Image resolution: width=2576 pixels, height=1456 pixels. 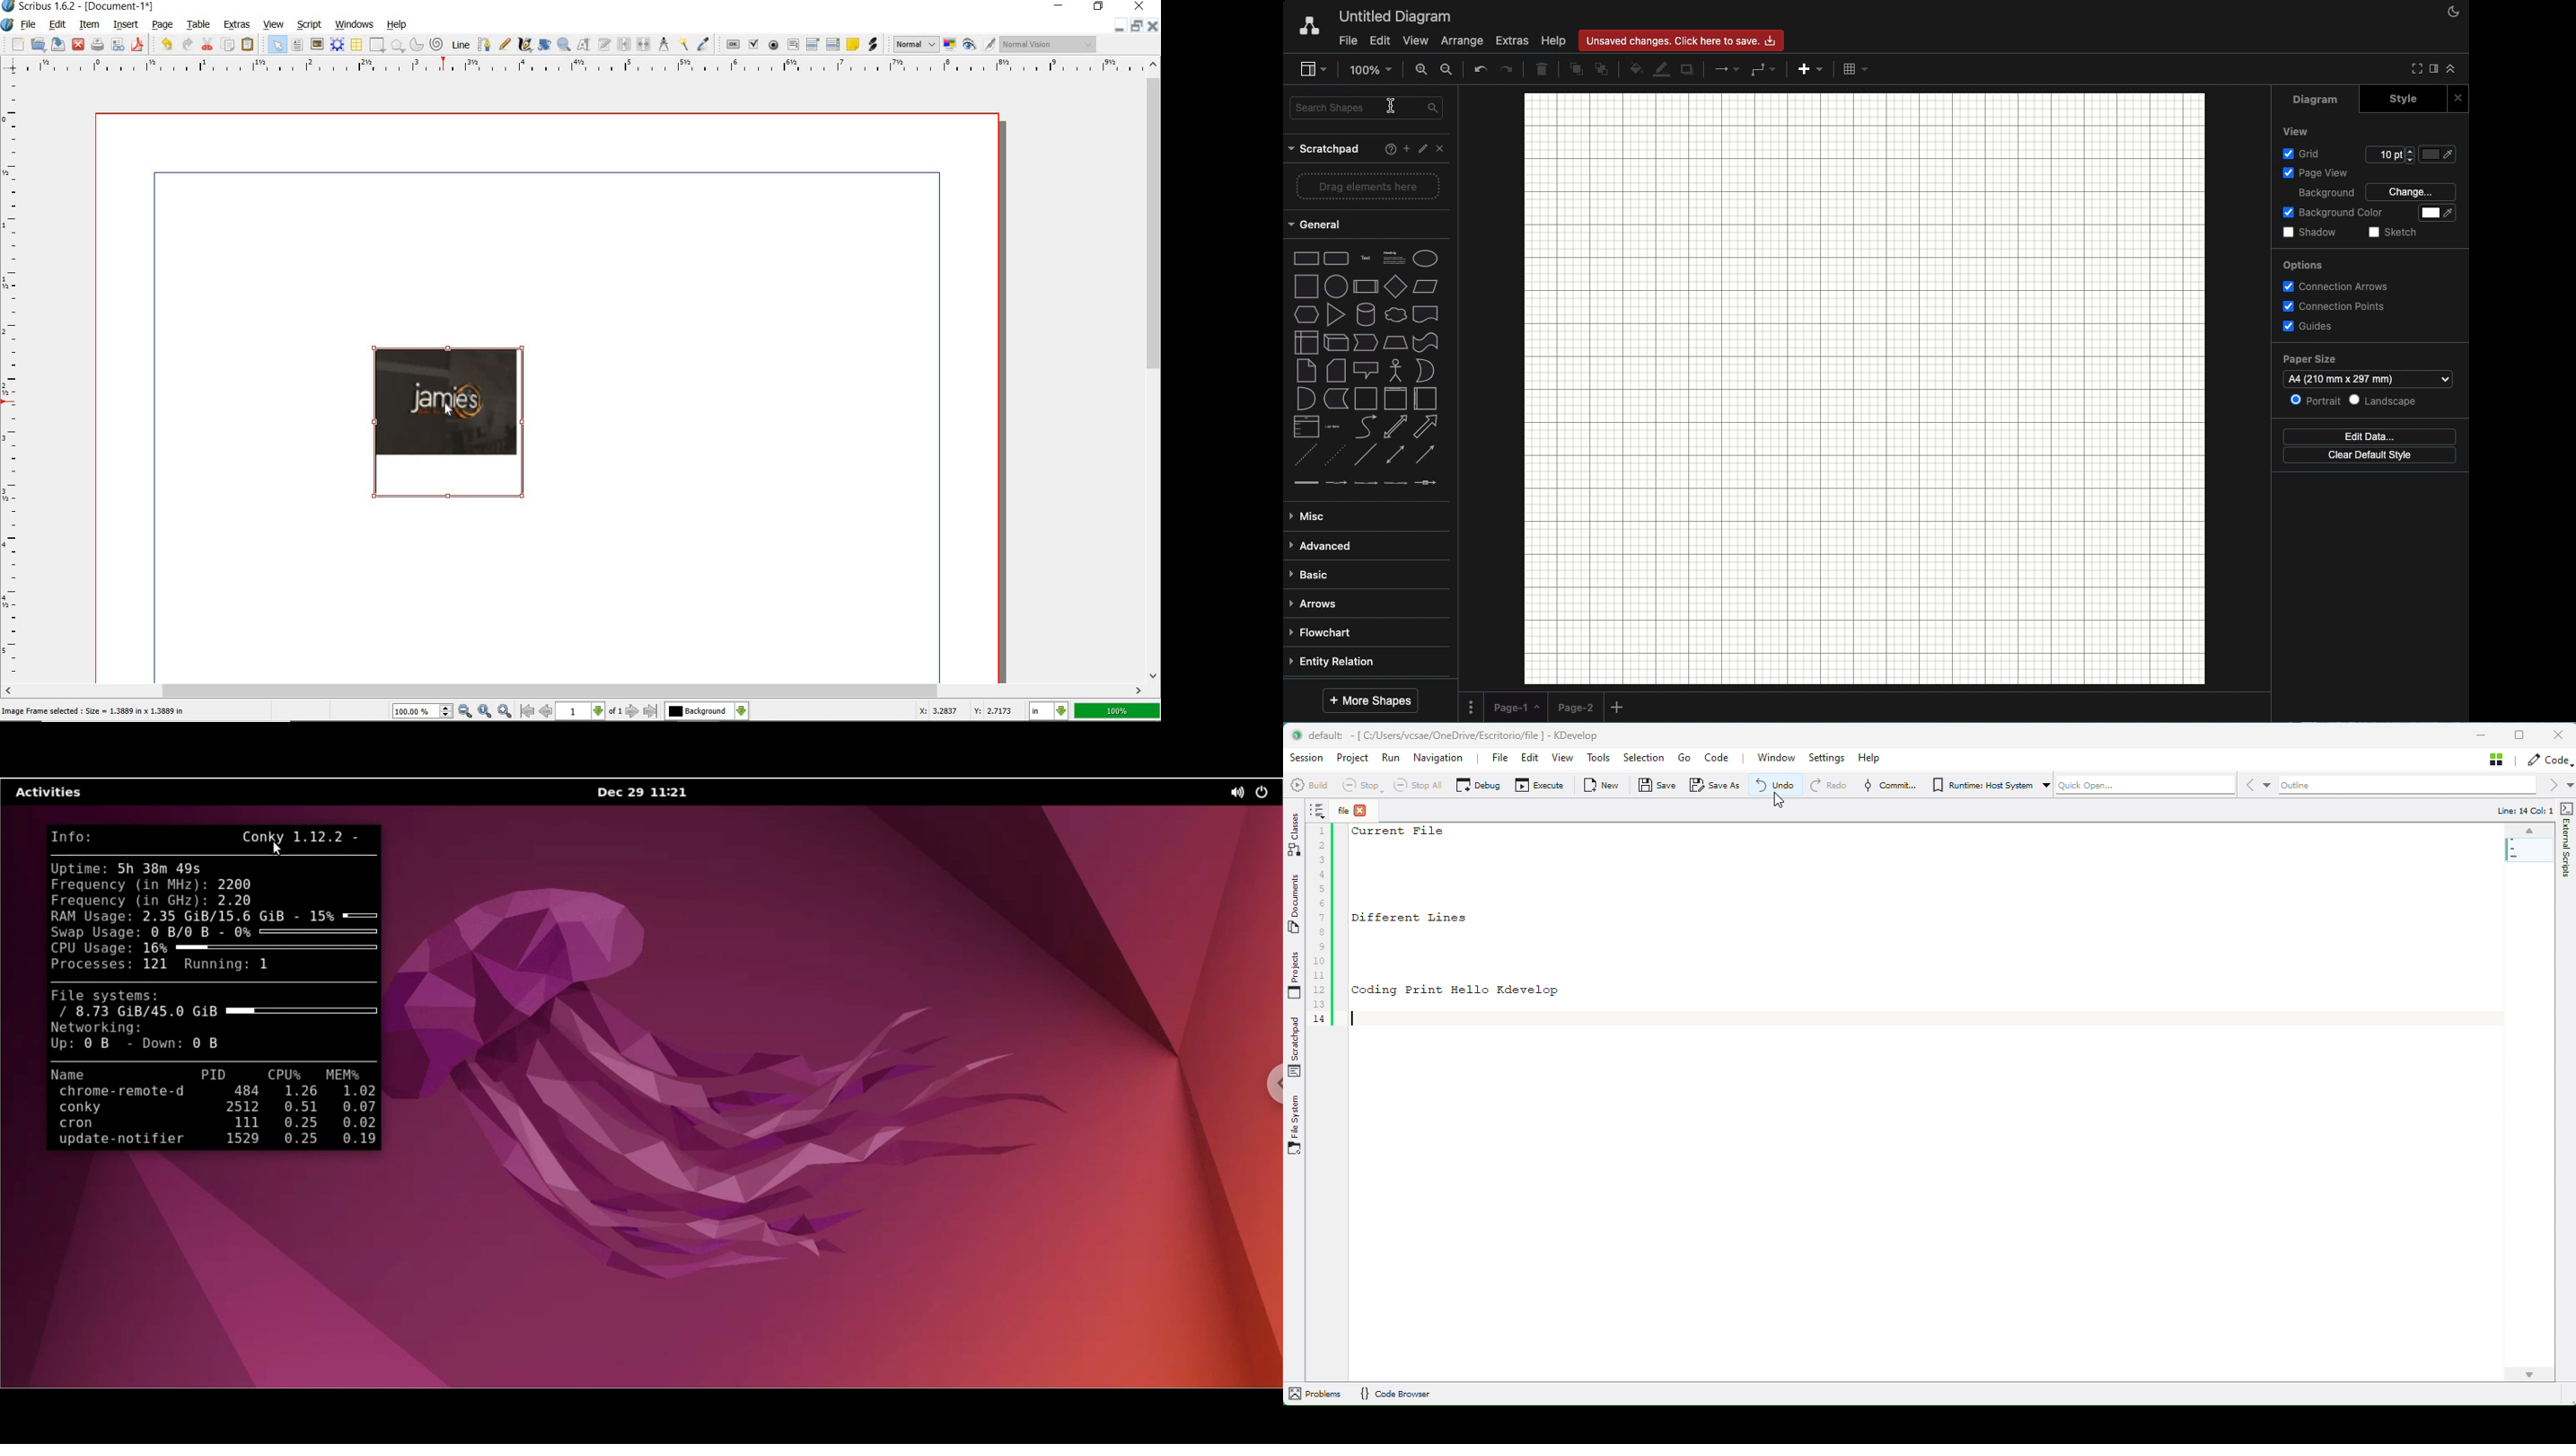 I want to click on external scripts, so click(x=2567, y=851).